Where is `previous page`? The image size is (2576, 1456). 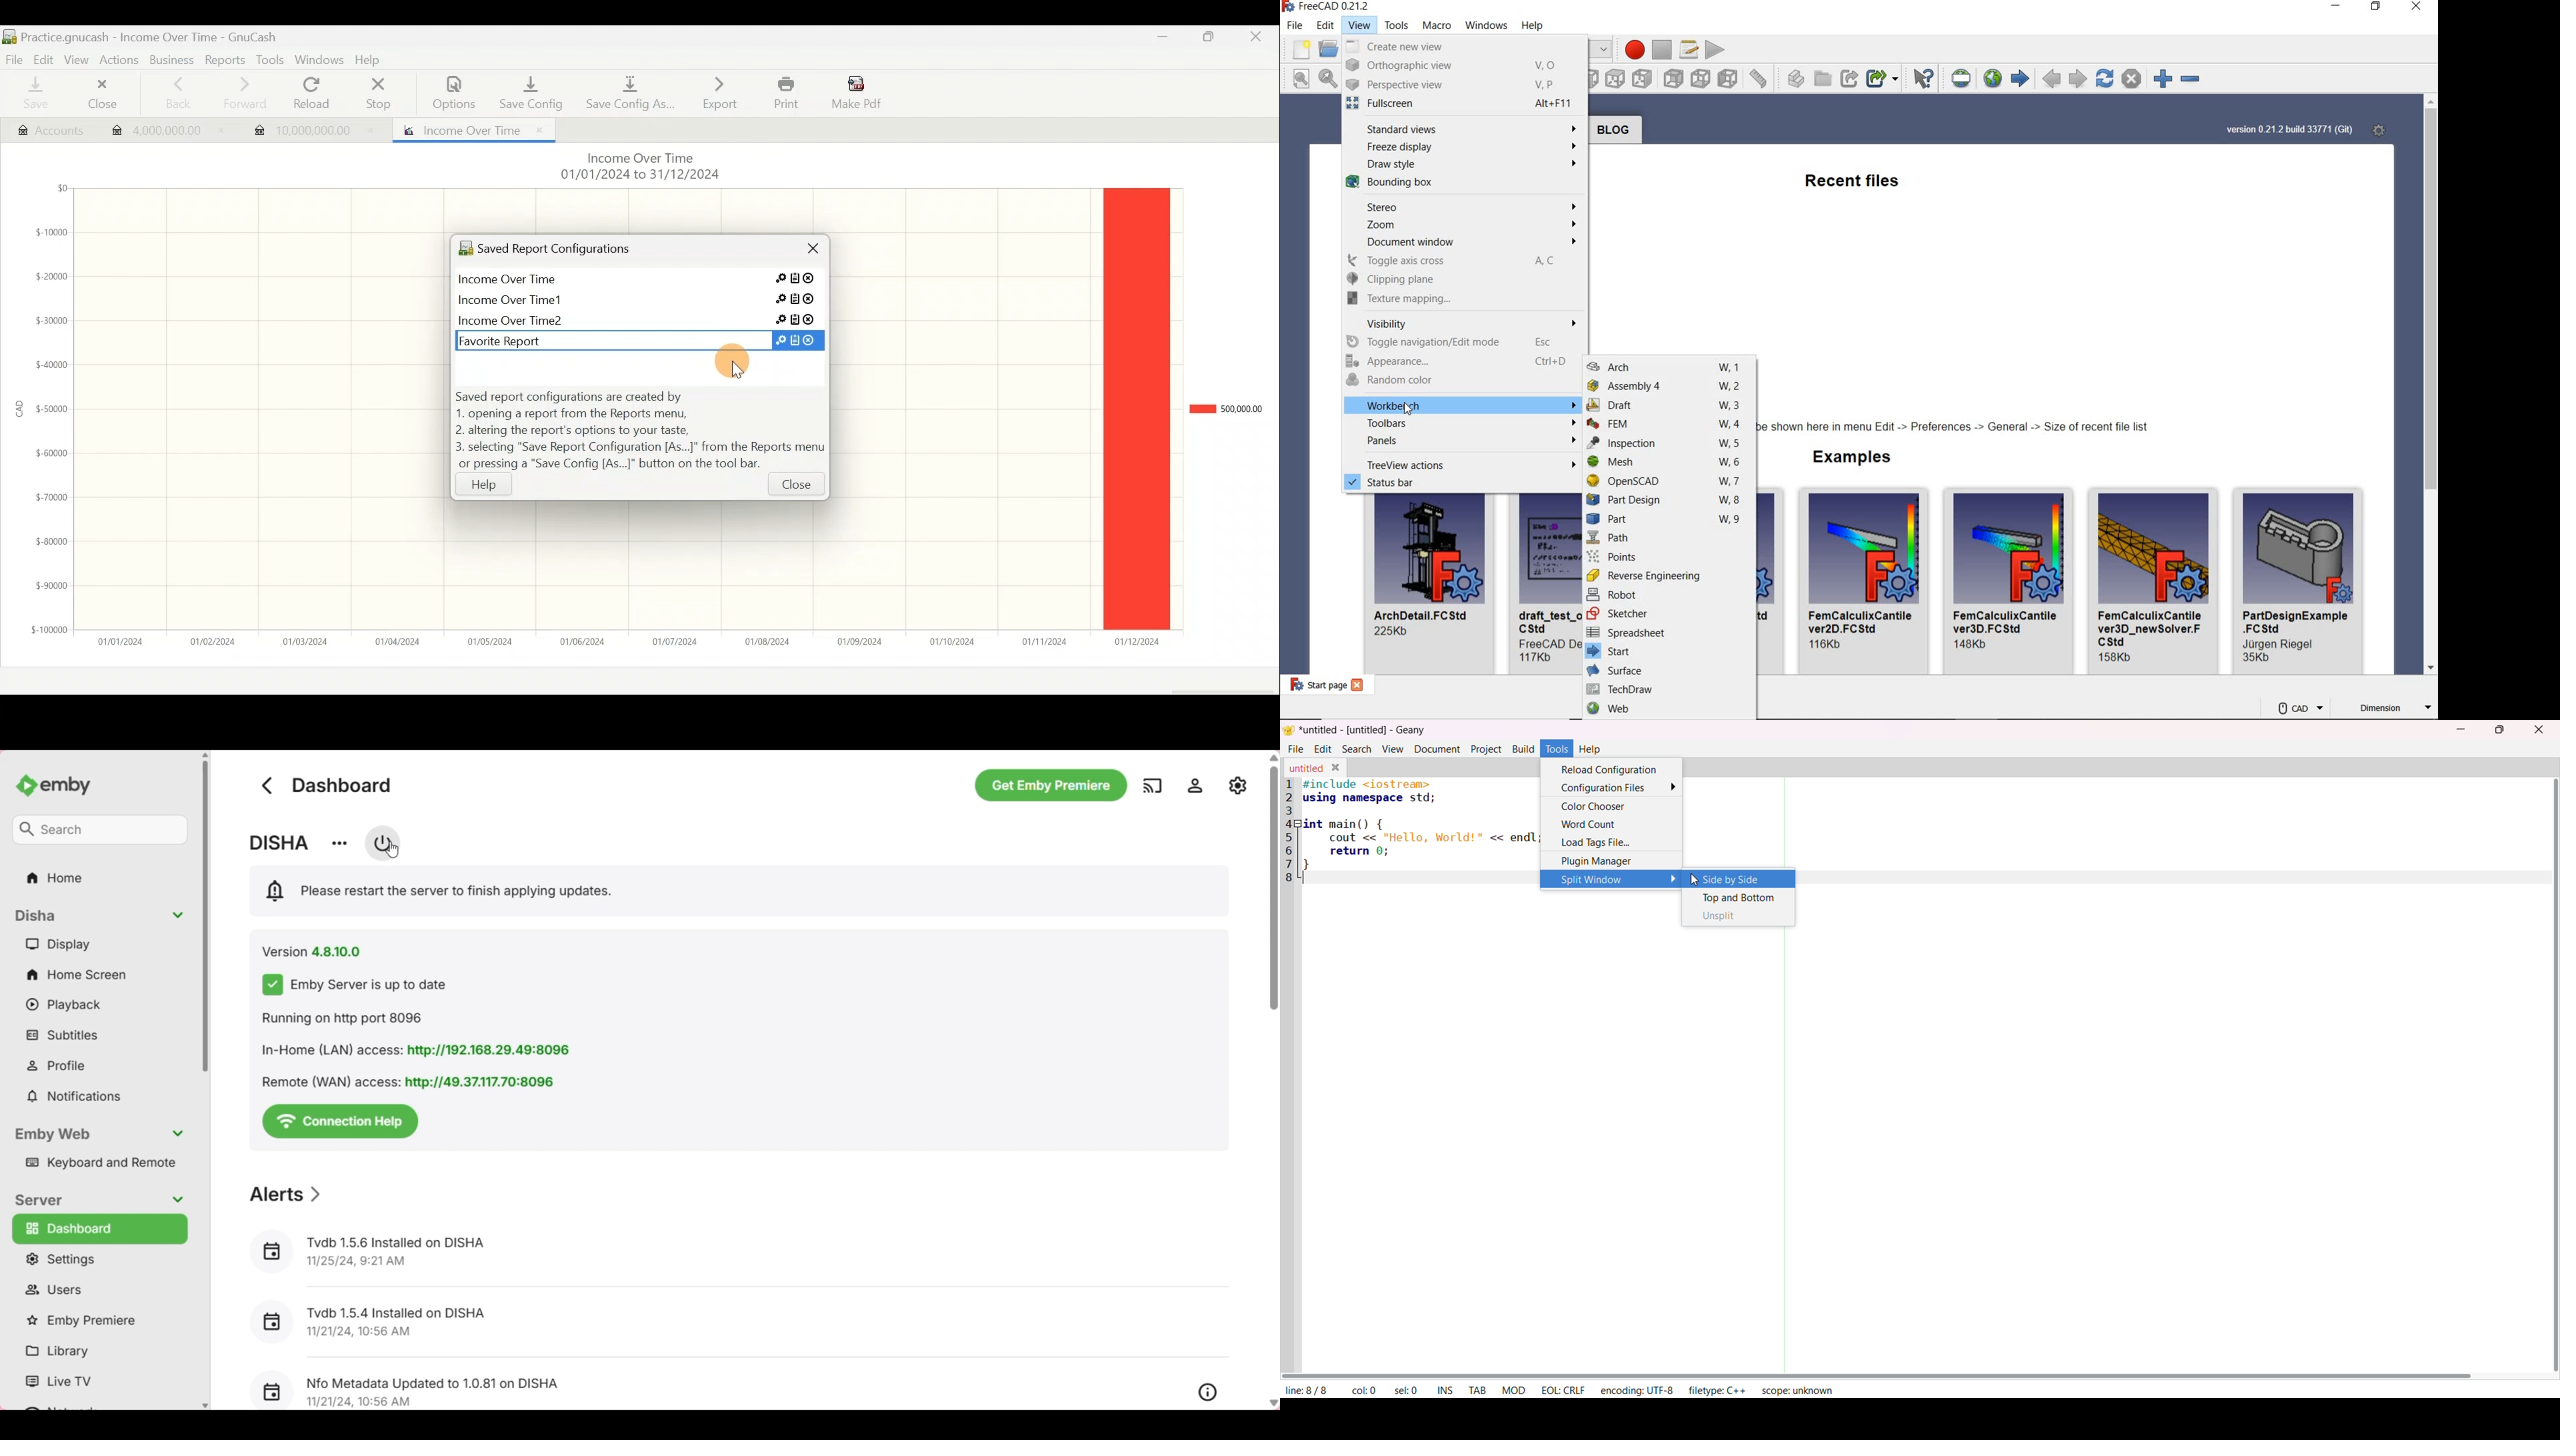 previous page is located at coordinates (2052, 80).